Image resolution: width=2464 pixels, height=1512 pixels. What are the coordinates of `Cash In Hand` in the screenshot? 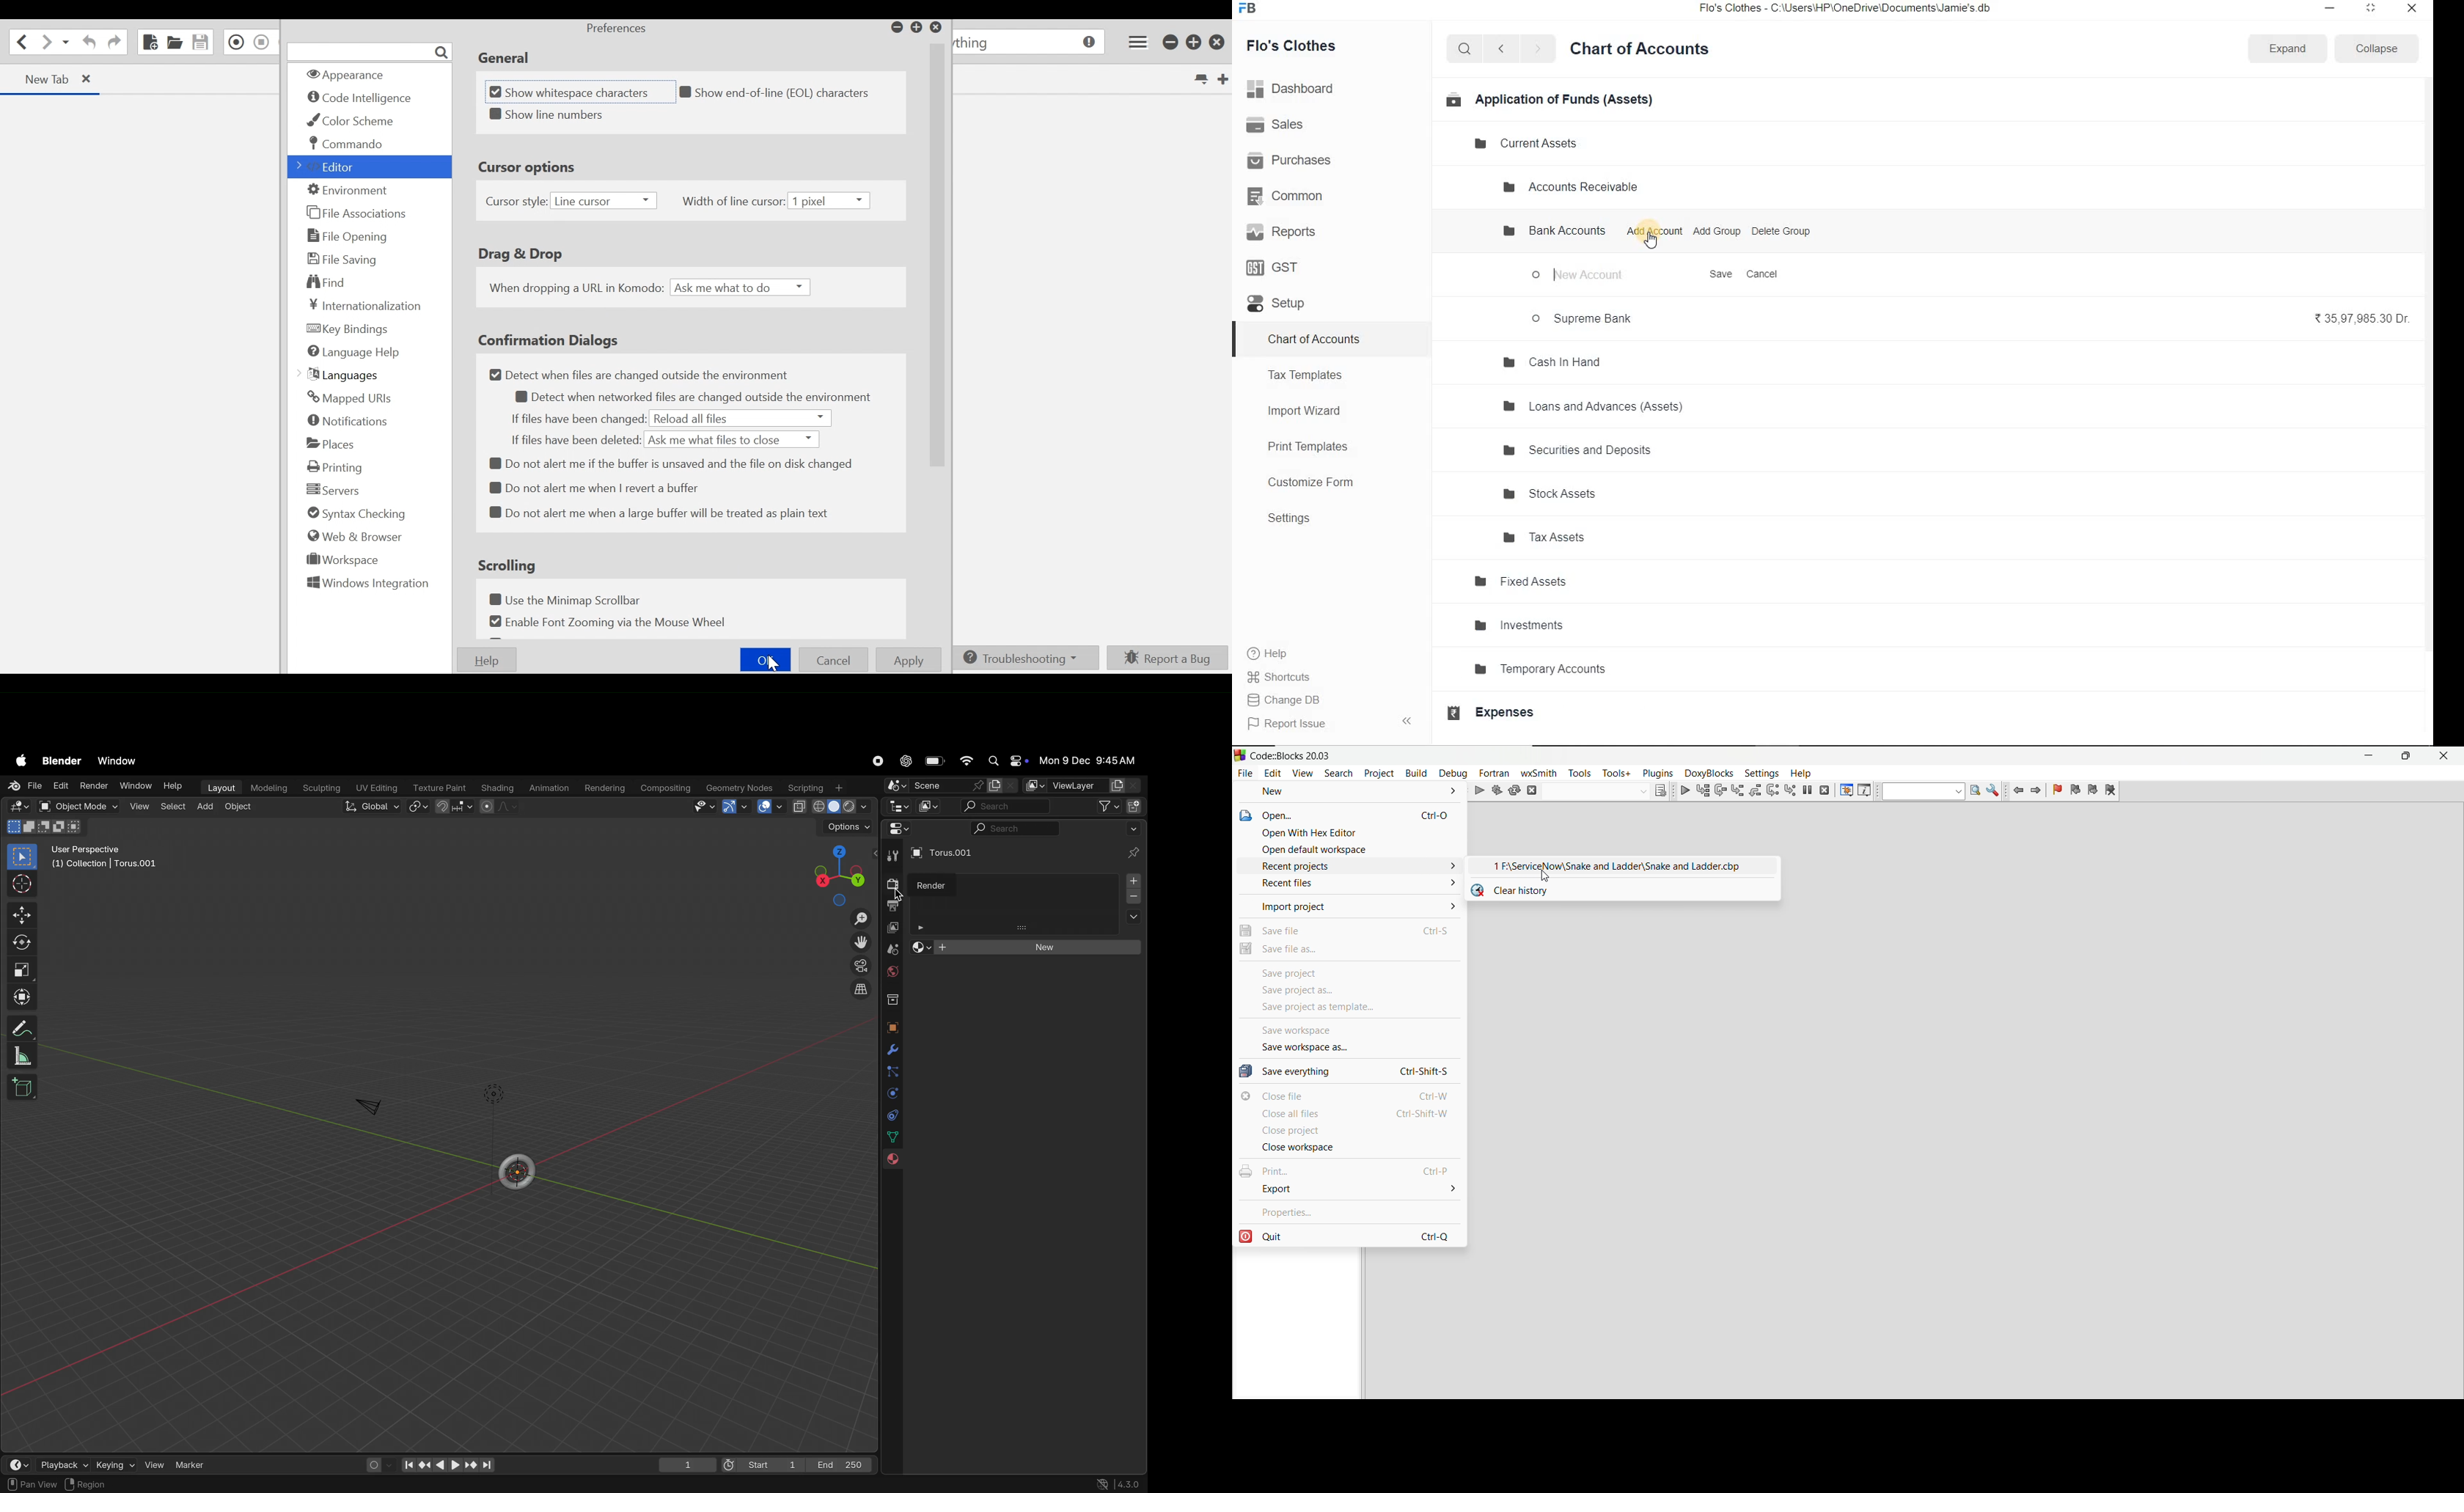 It's located at (1556, 362).